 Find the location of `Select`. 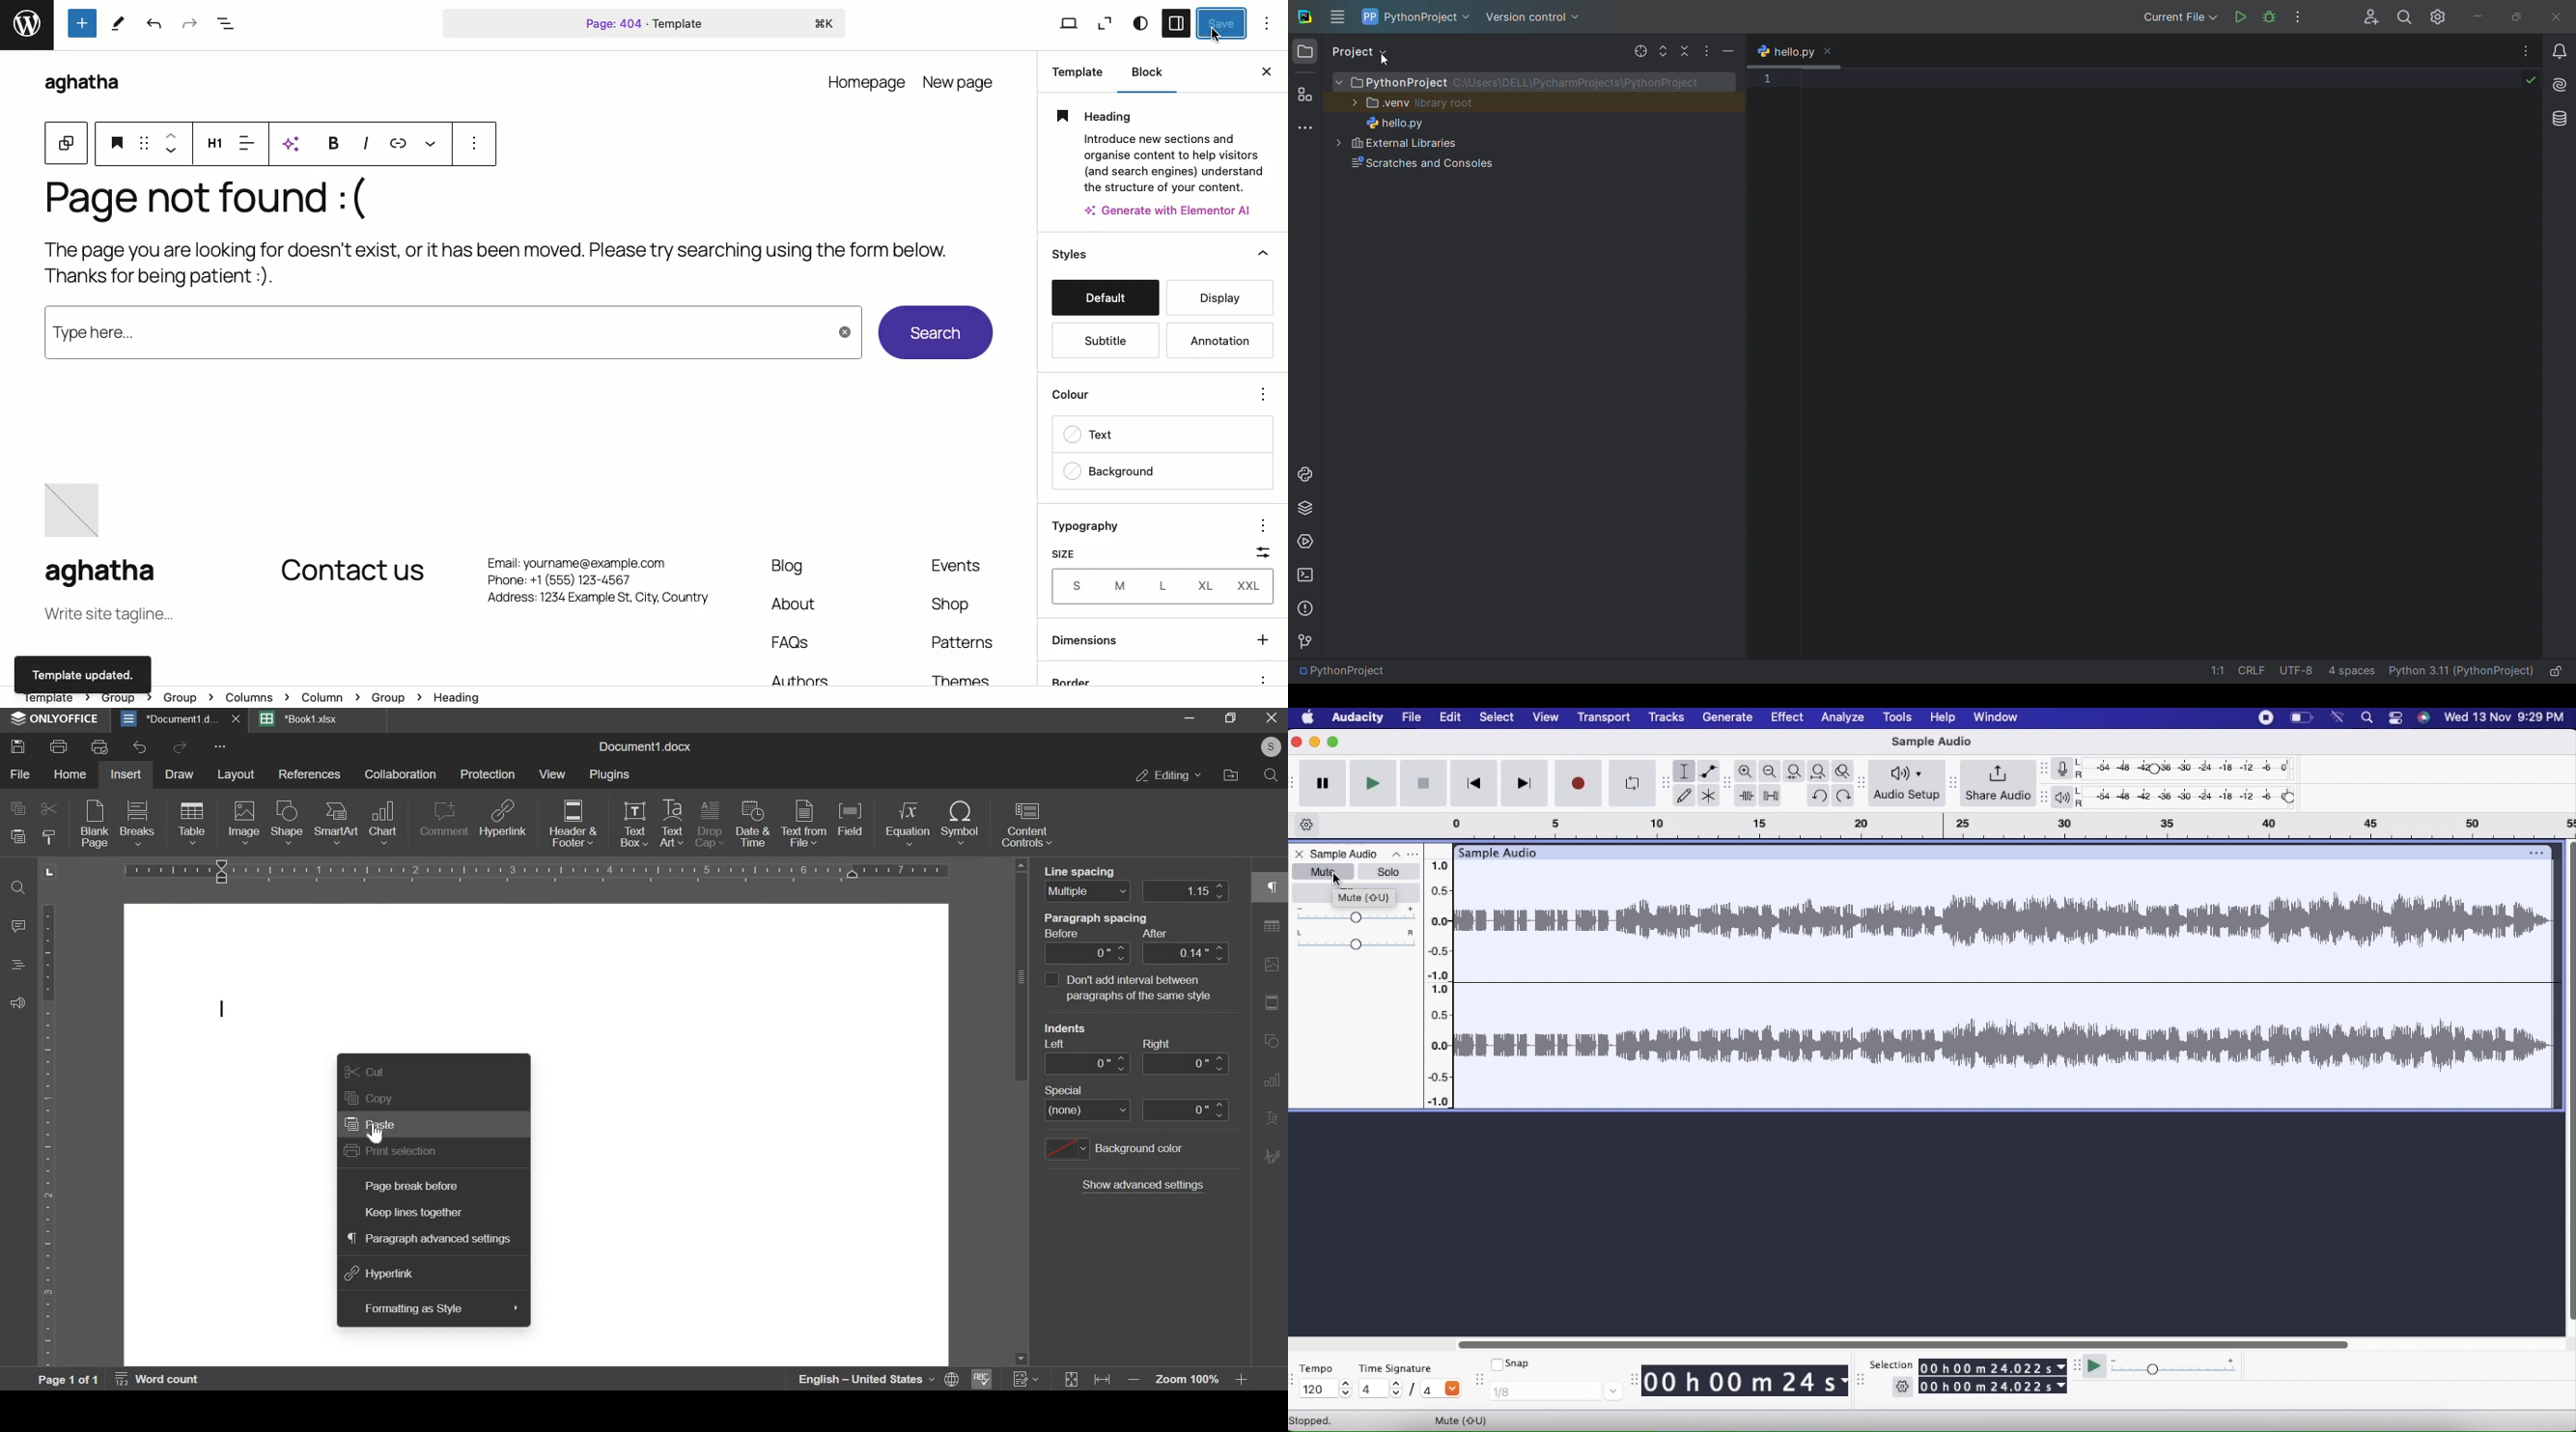

Select is located at coordinates (1497, 717).